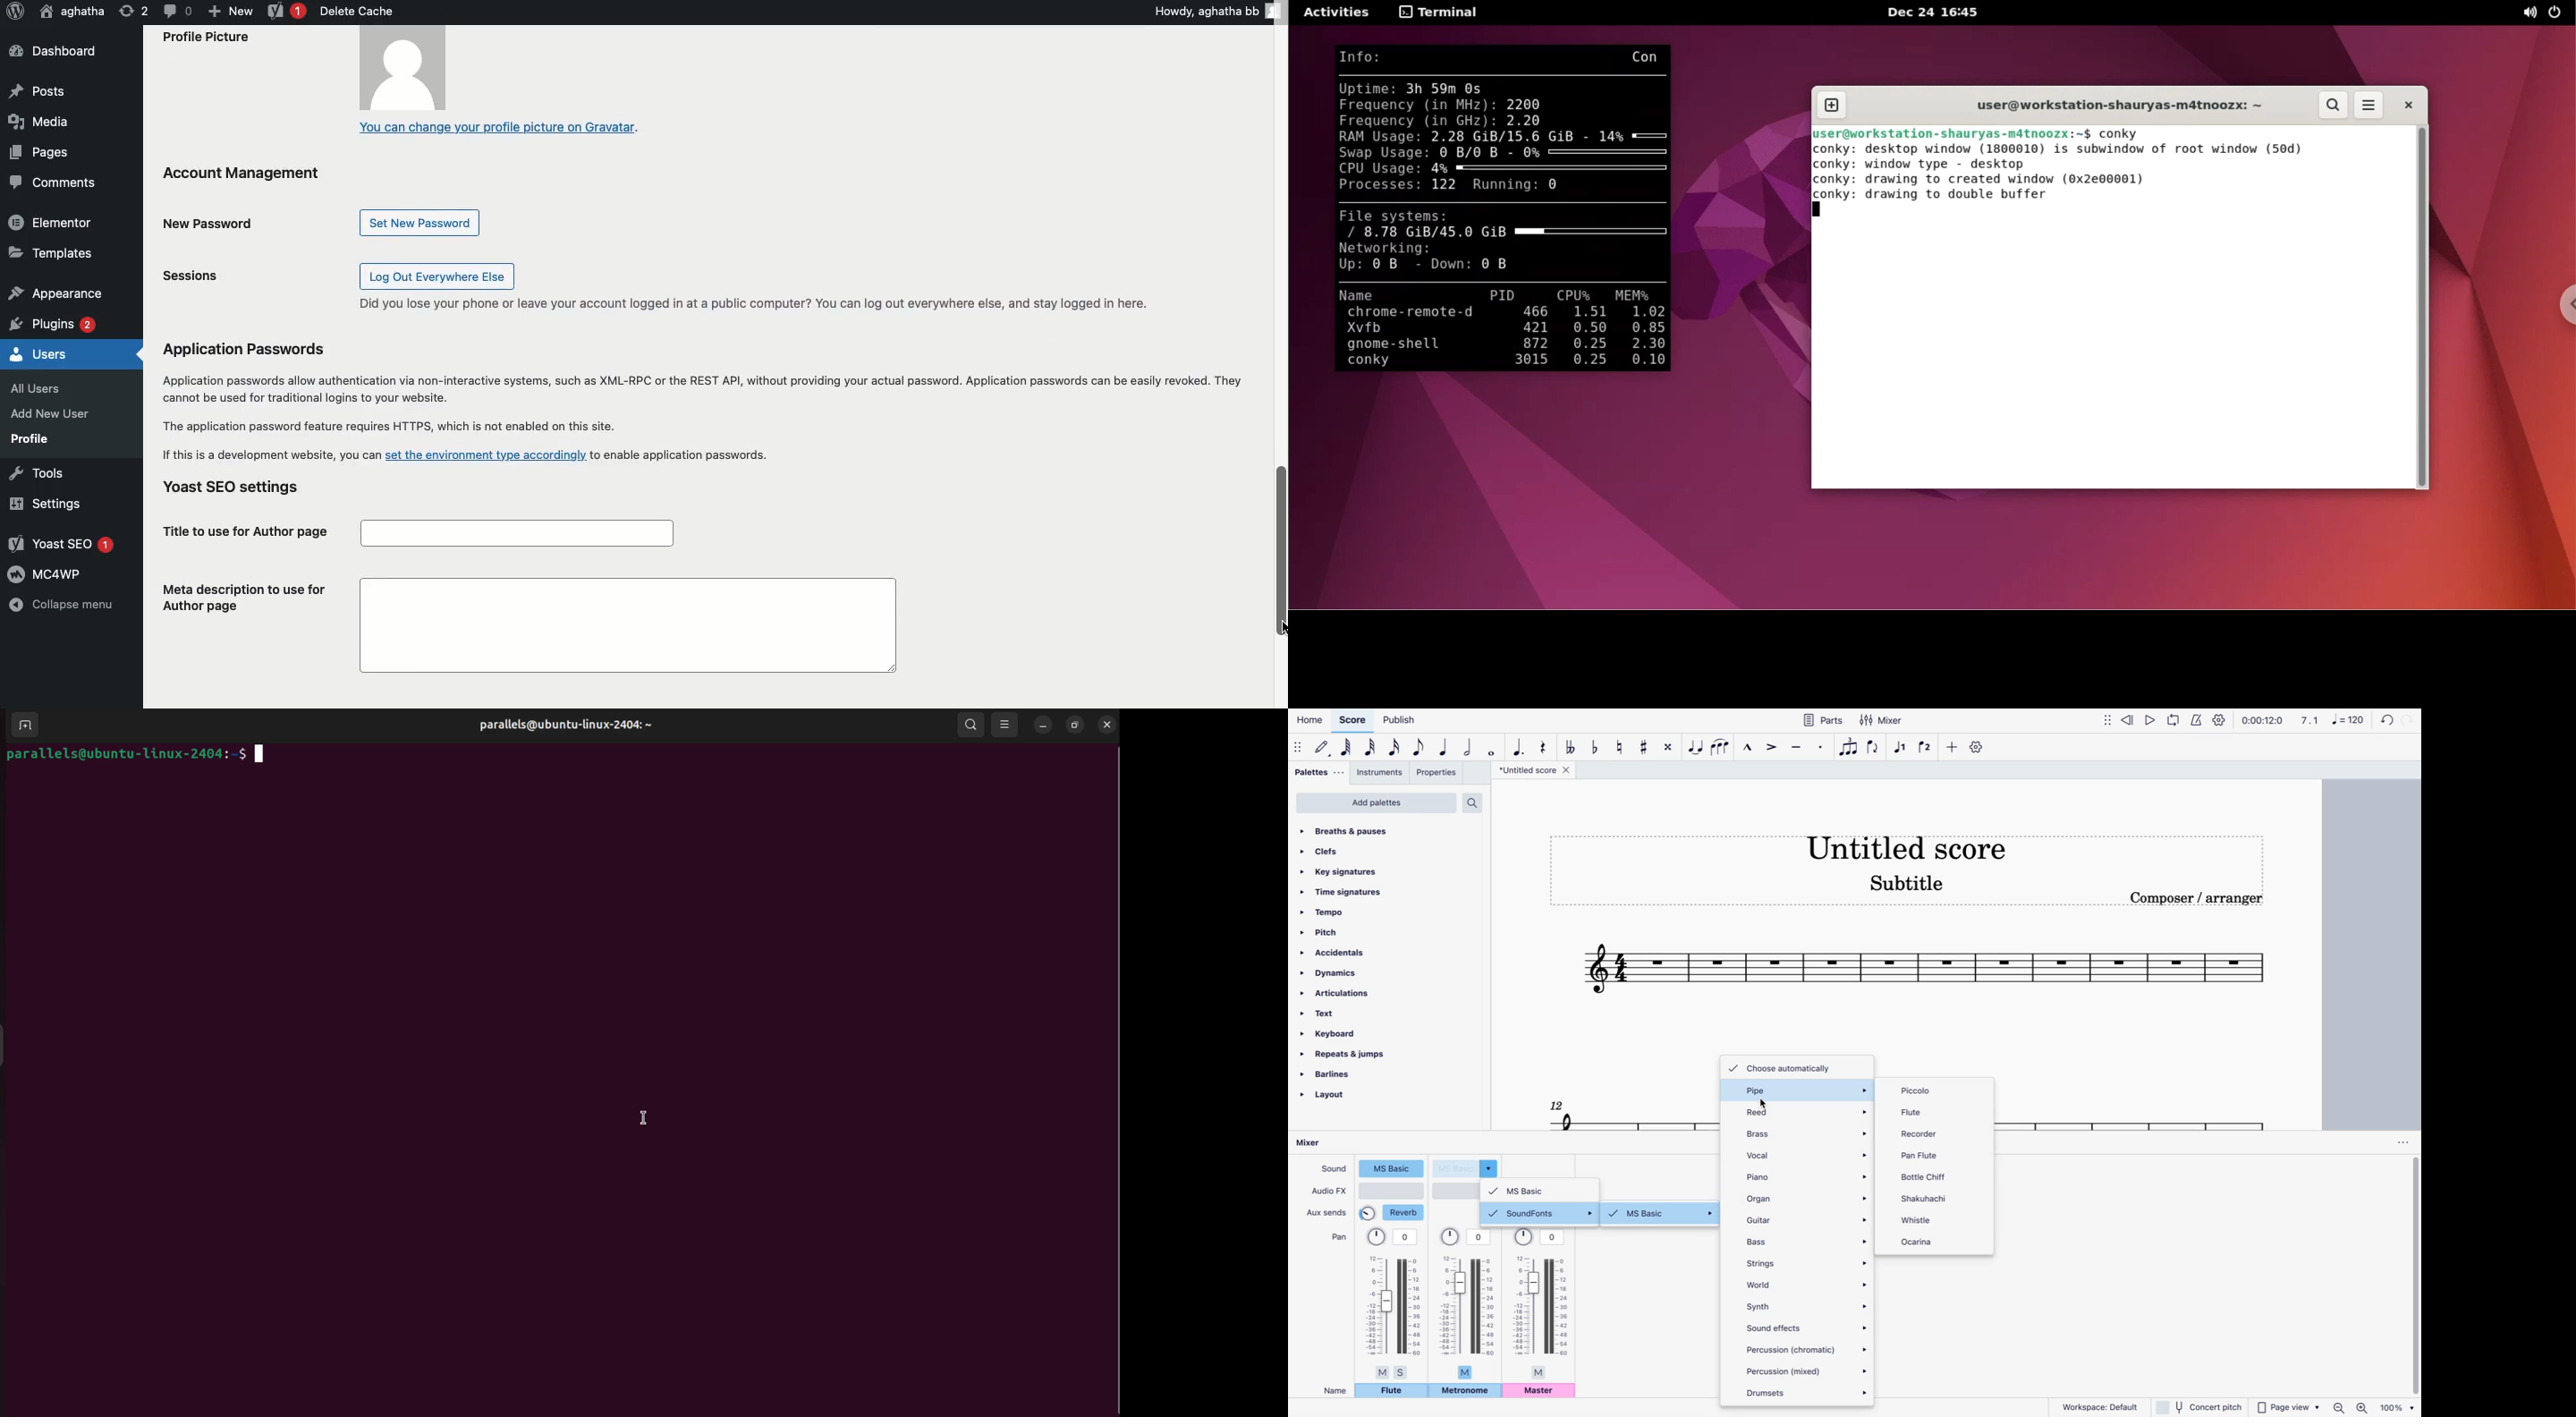 The image size is (2576, 1428). What do you see at coordinates (2100, 1406) in the screenshot?
I see `workspace` at bounding box center [2100, 1406].